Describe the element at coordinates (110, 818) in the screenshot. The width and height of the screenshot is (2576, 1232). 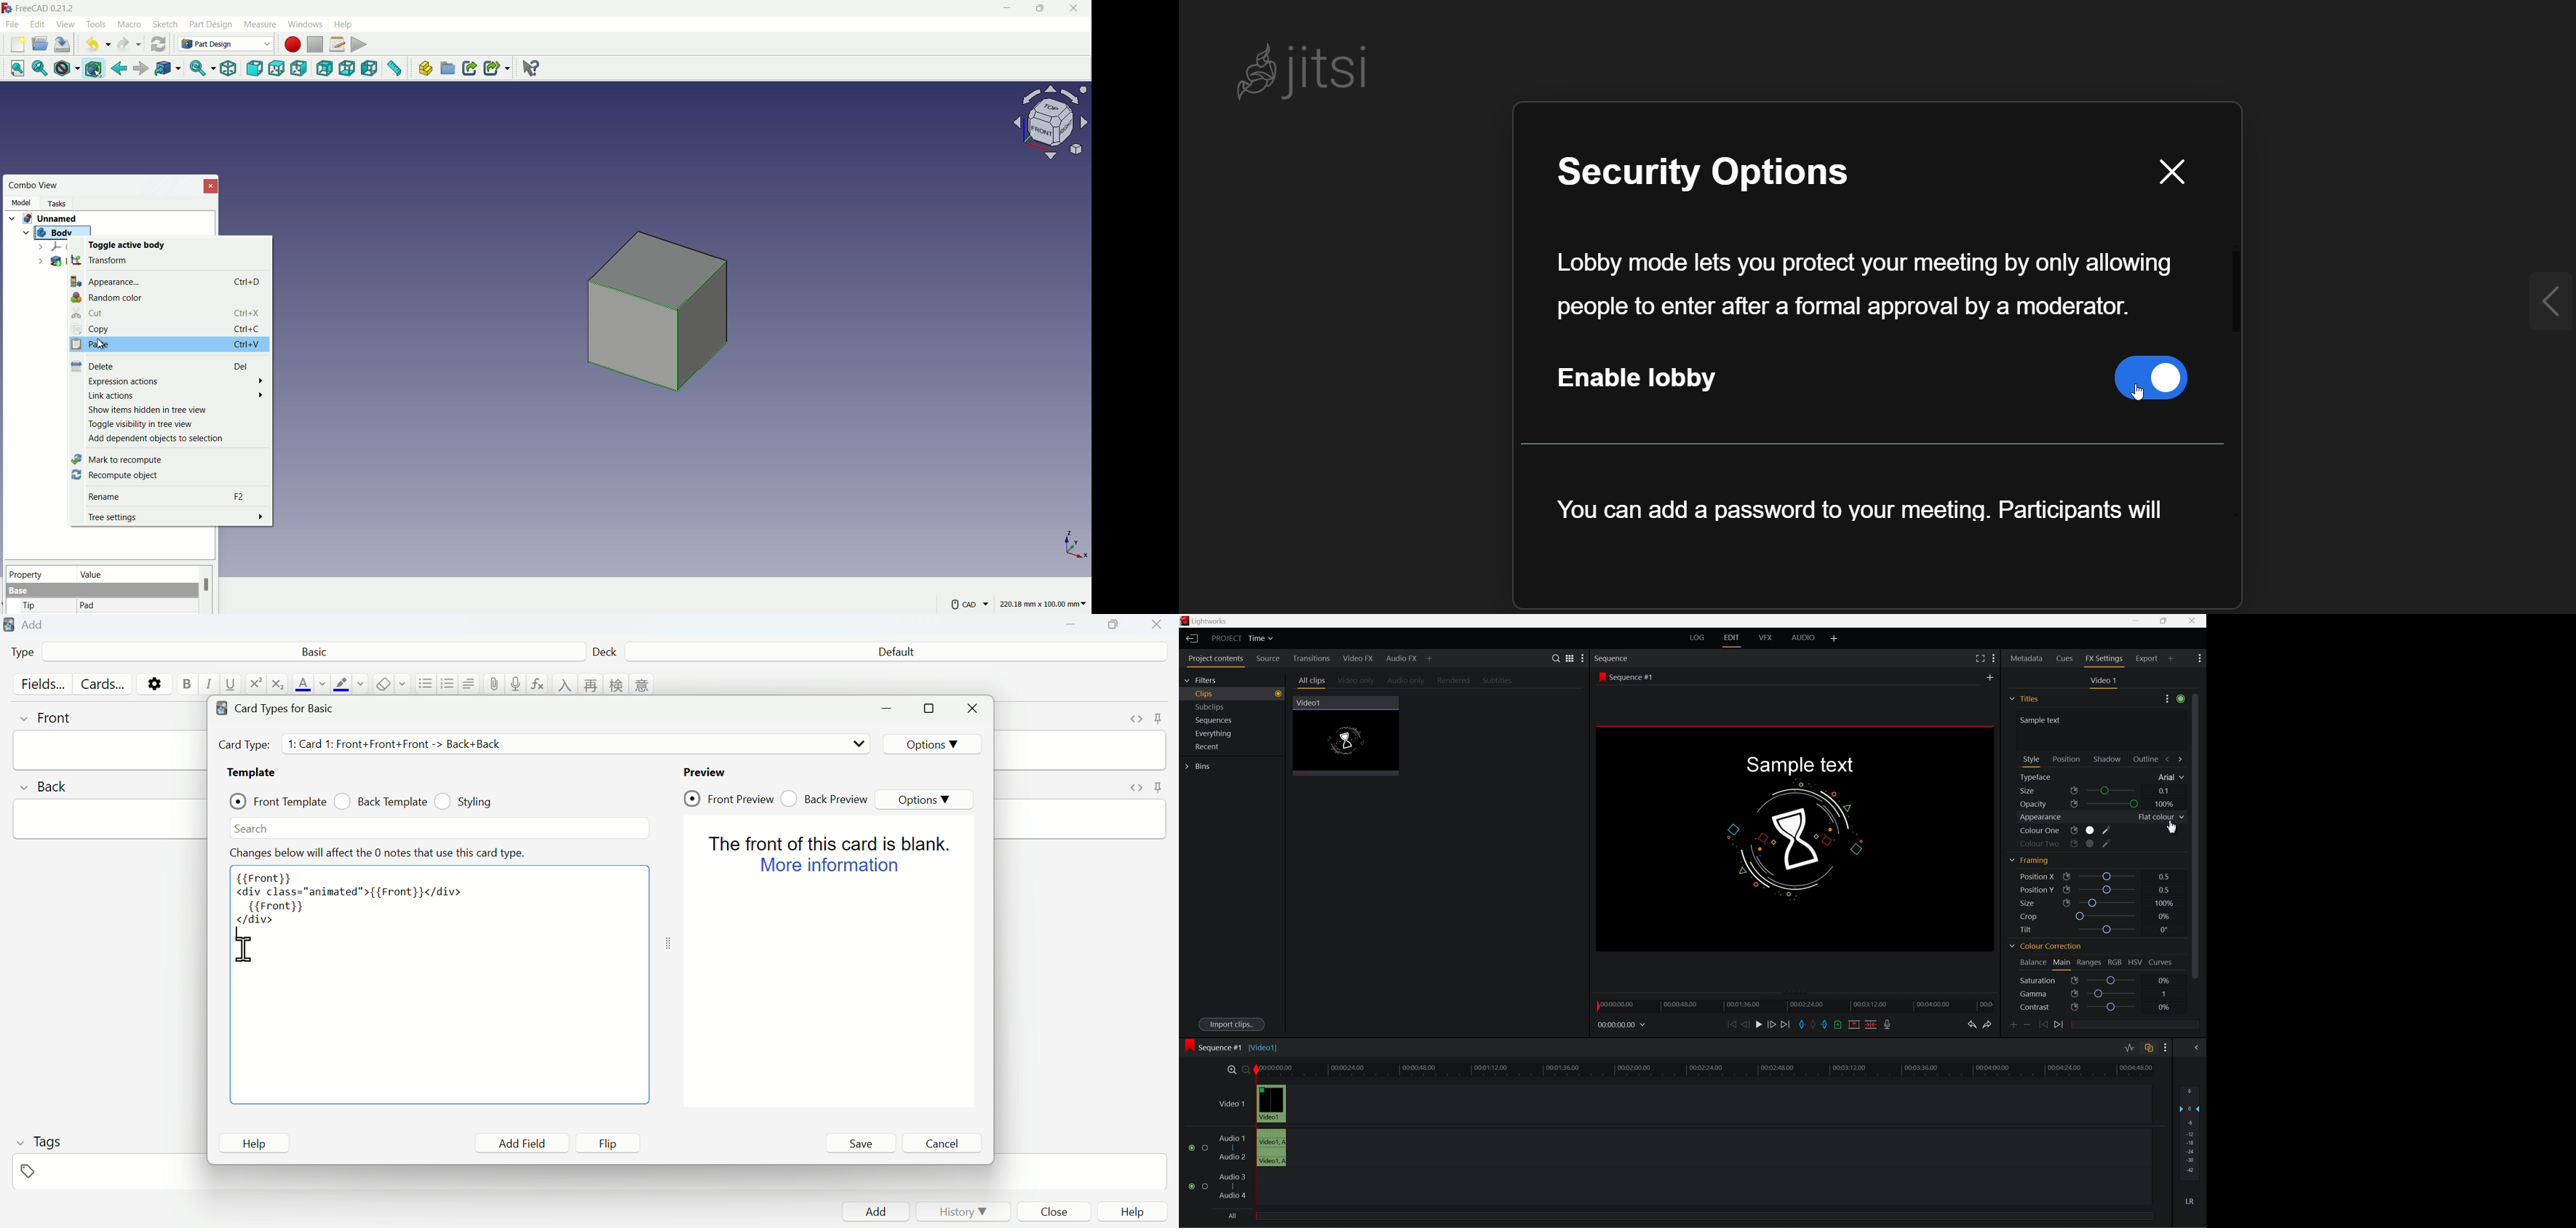
I see `back input field` at that location.